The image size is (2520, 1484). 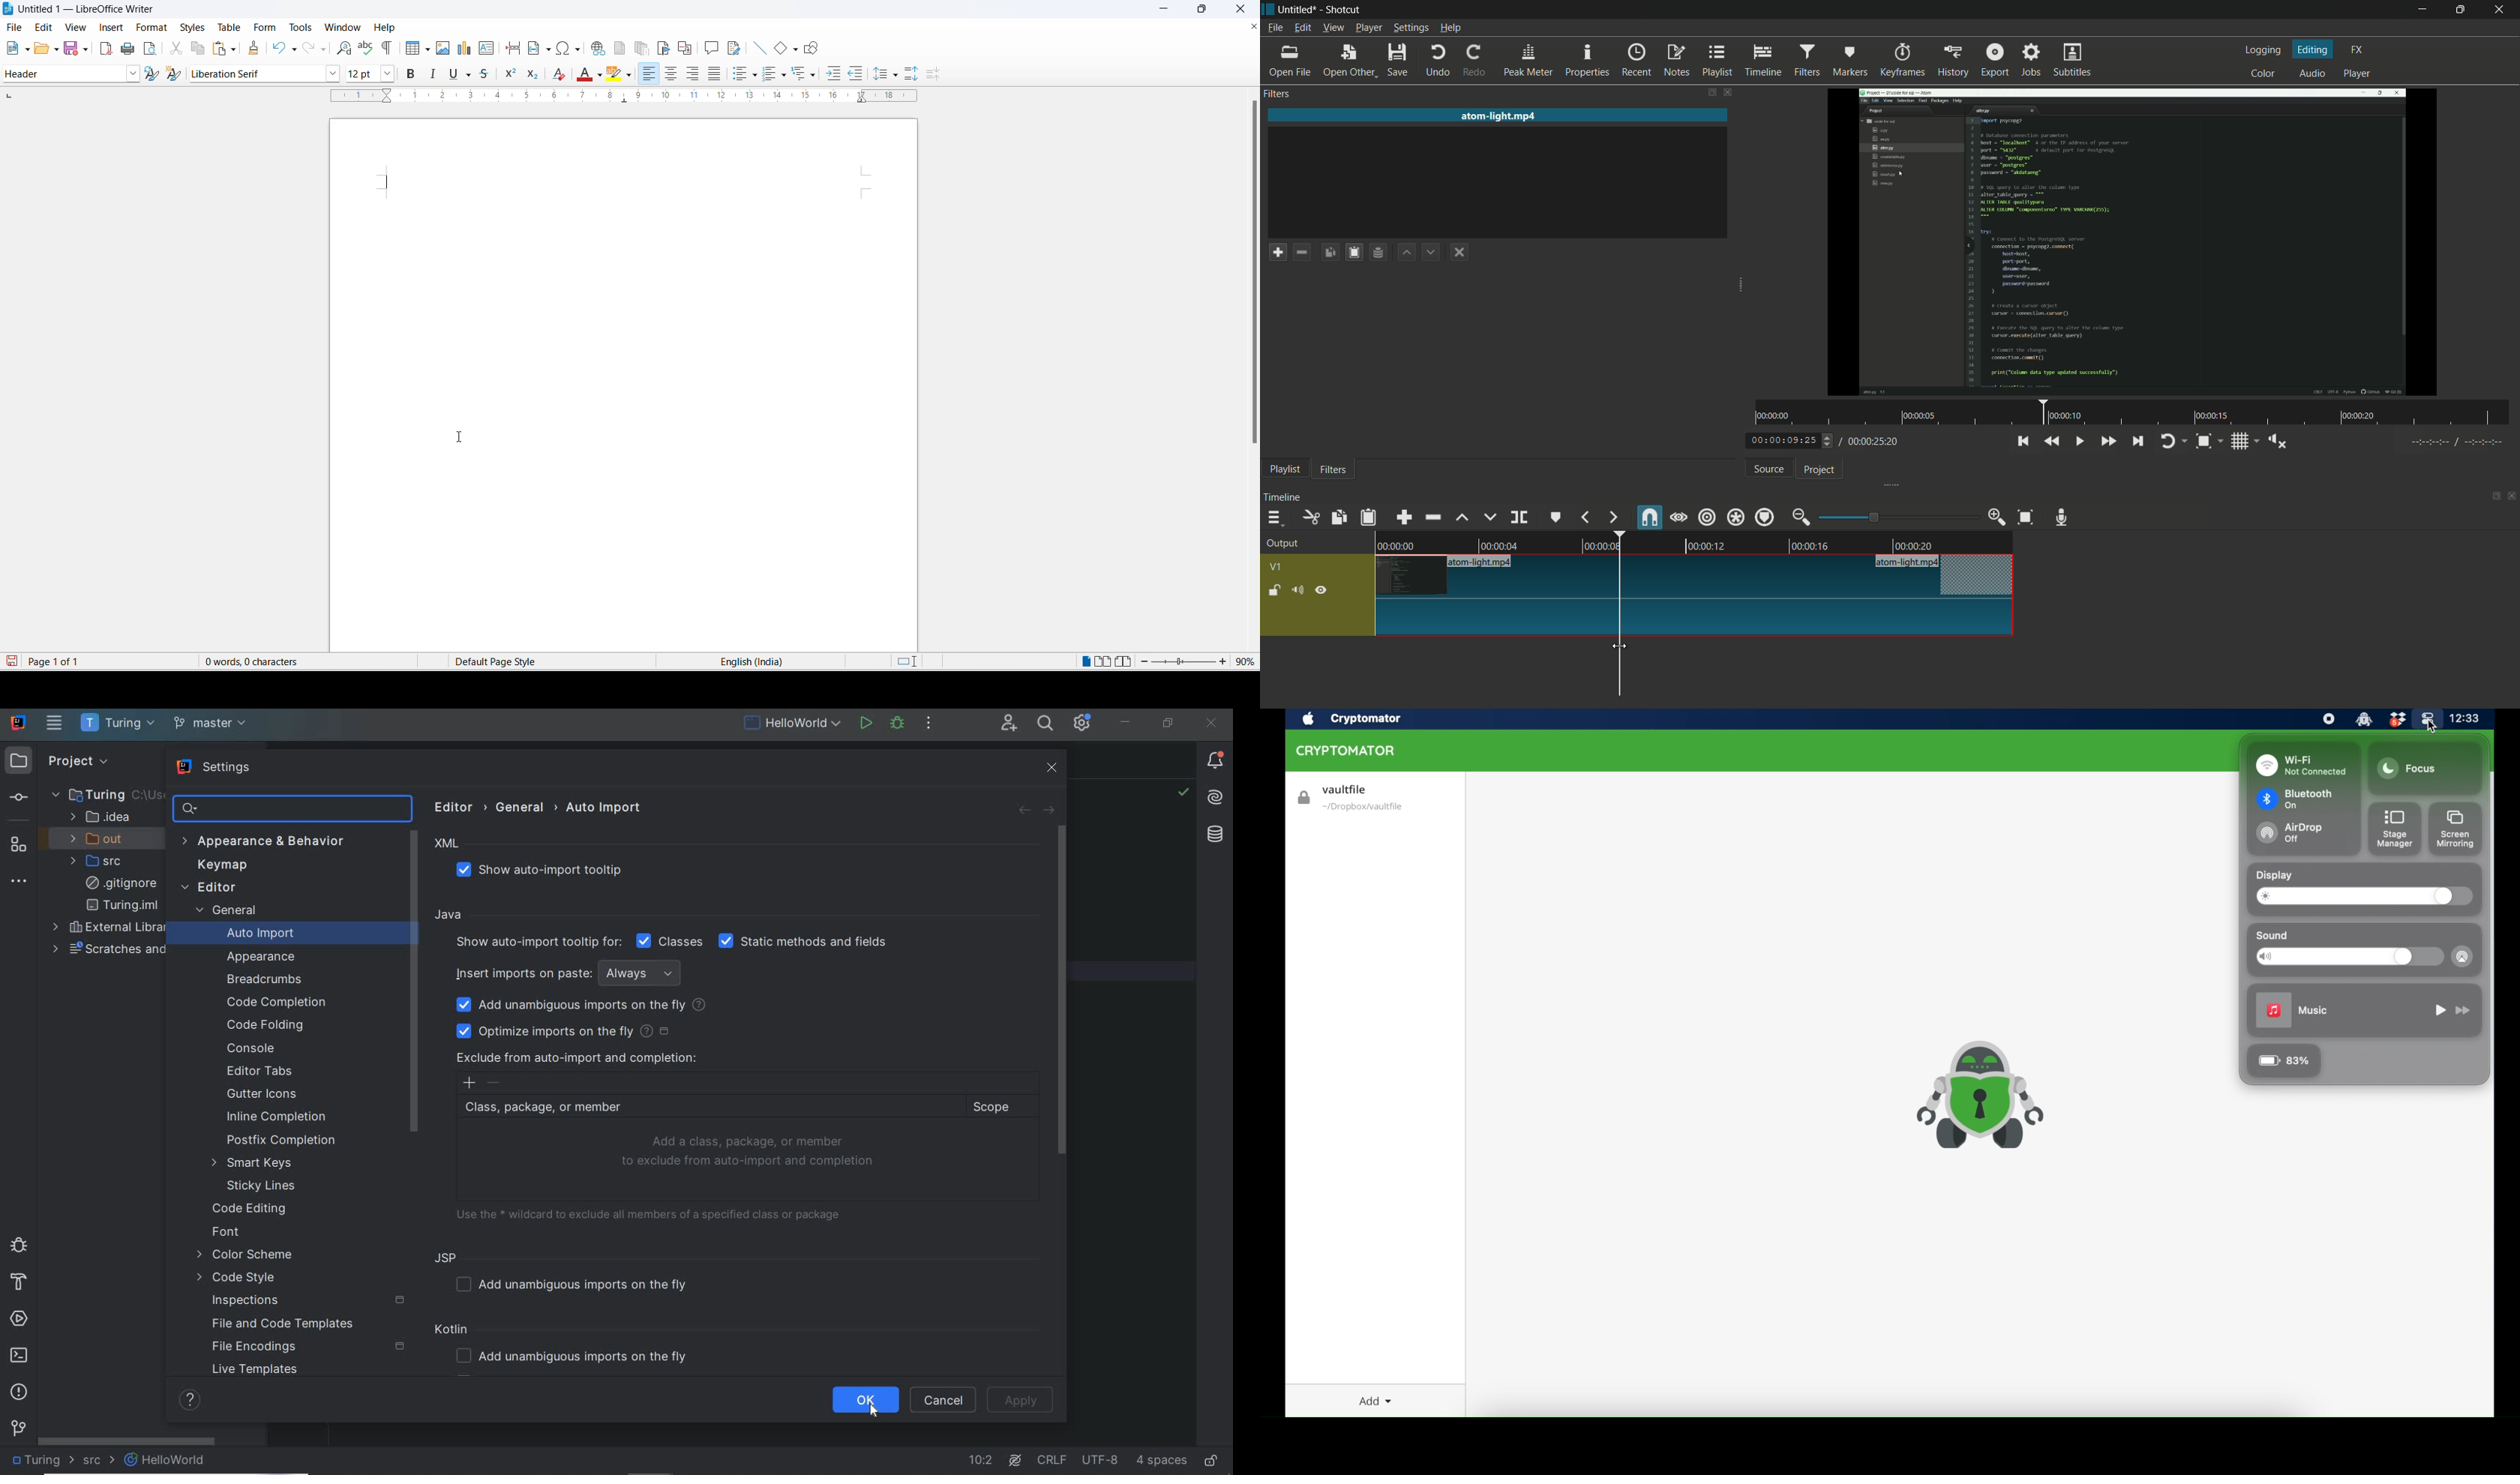 What do you see at coordinates (615, 75) in the screenshot?
I see `character highlighting` at bounding box center [615, 75].